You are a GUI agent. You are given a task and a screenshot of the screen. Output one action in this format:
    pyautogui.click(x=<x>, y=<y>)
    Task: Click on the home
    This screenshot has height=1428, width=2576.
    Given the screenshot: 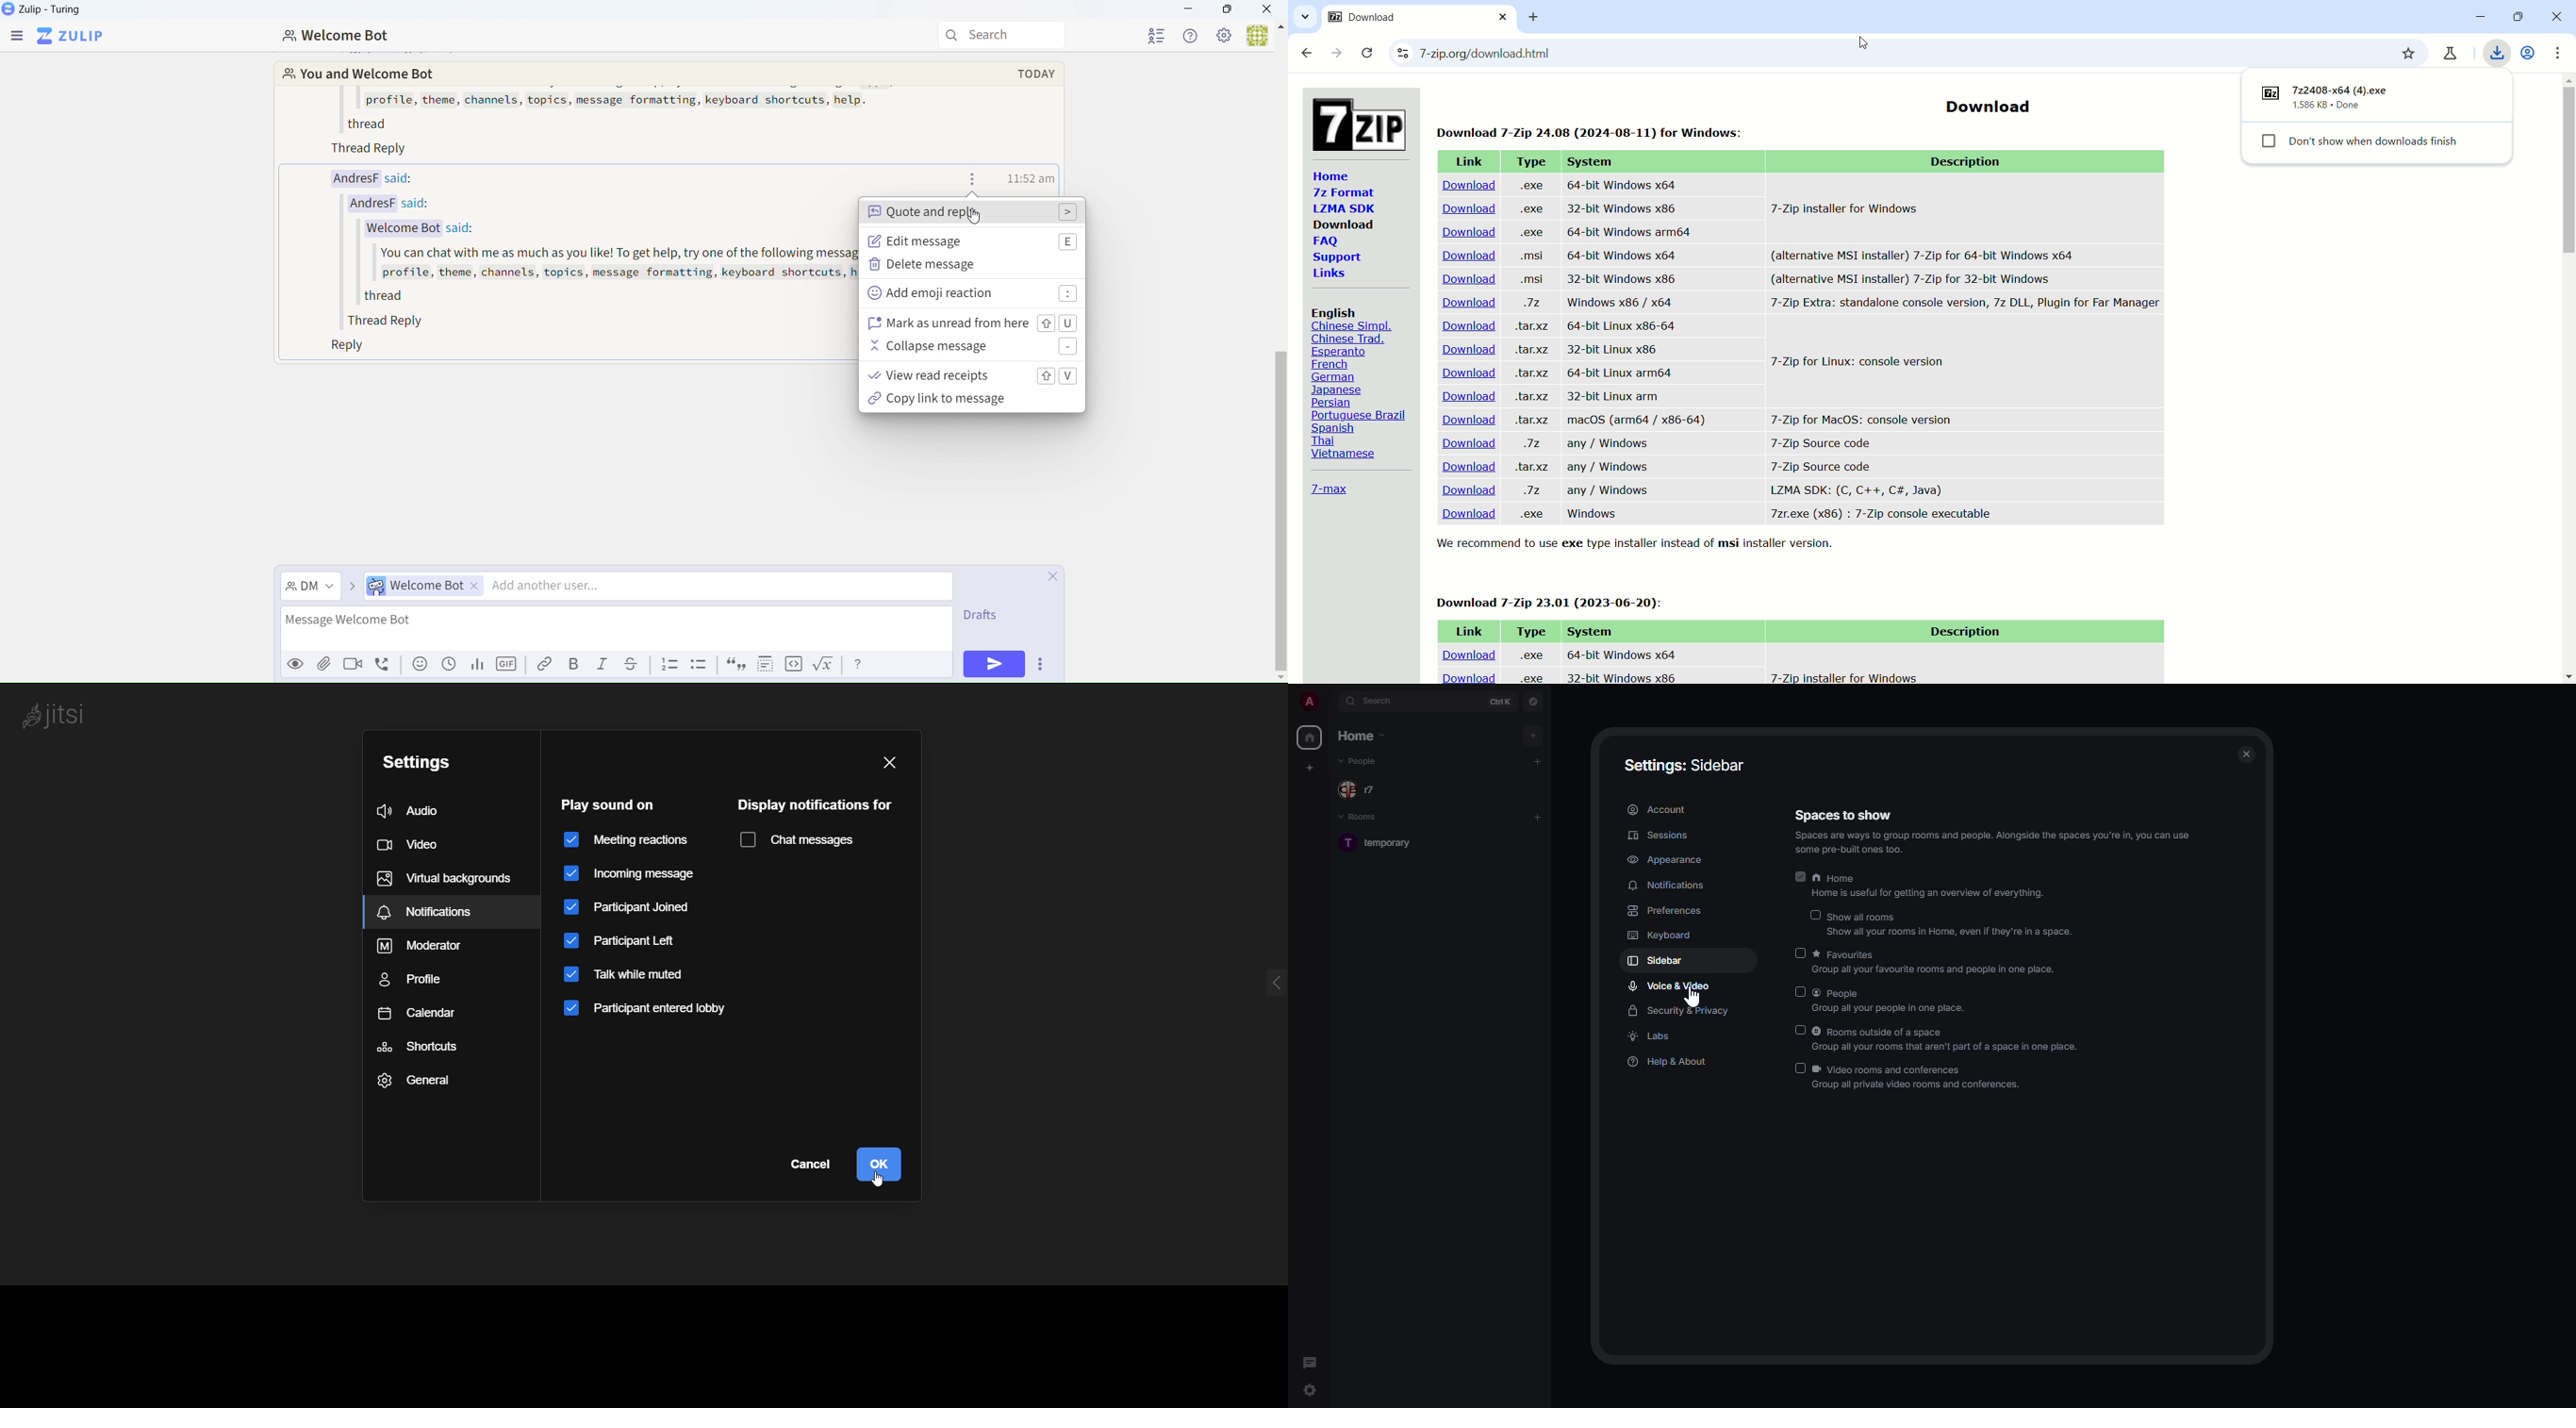 What is the action you would take?
    pyautogui.click(x=1927, y=886)
    